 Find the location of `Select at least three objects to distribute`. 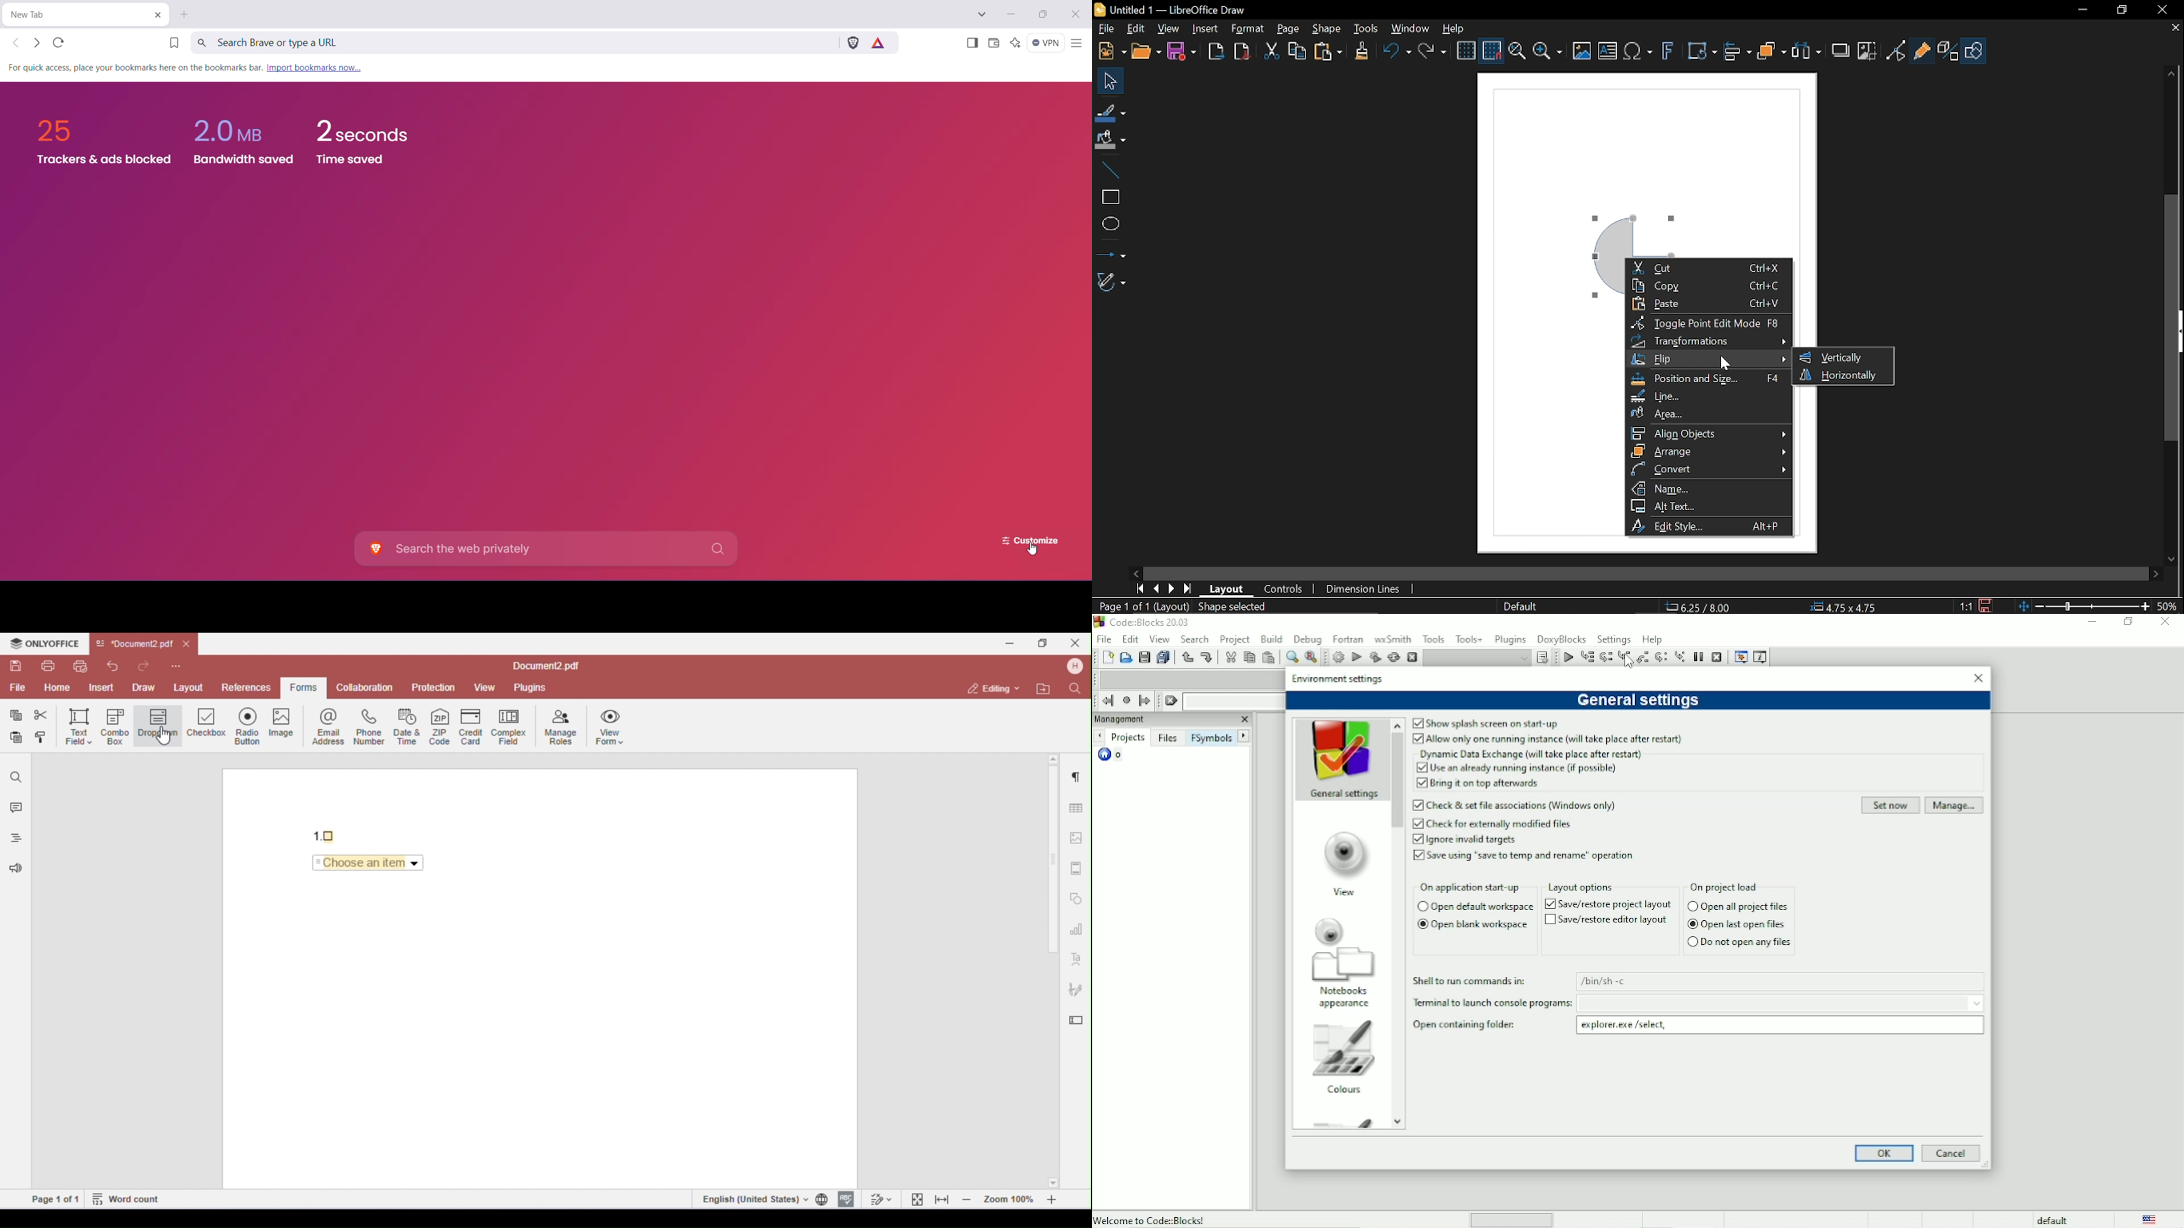

Select at least three objects to distribute is located at coordinates (1807, 52).